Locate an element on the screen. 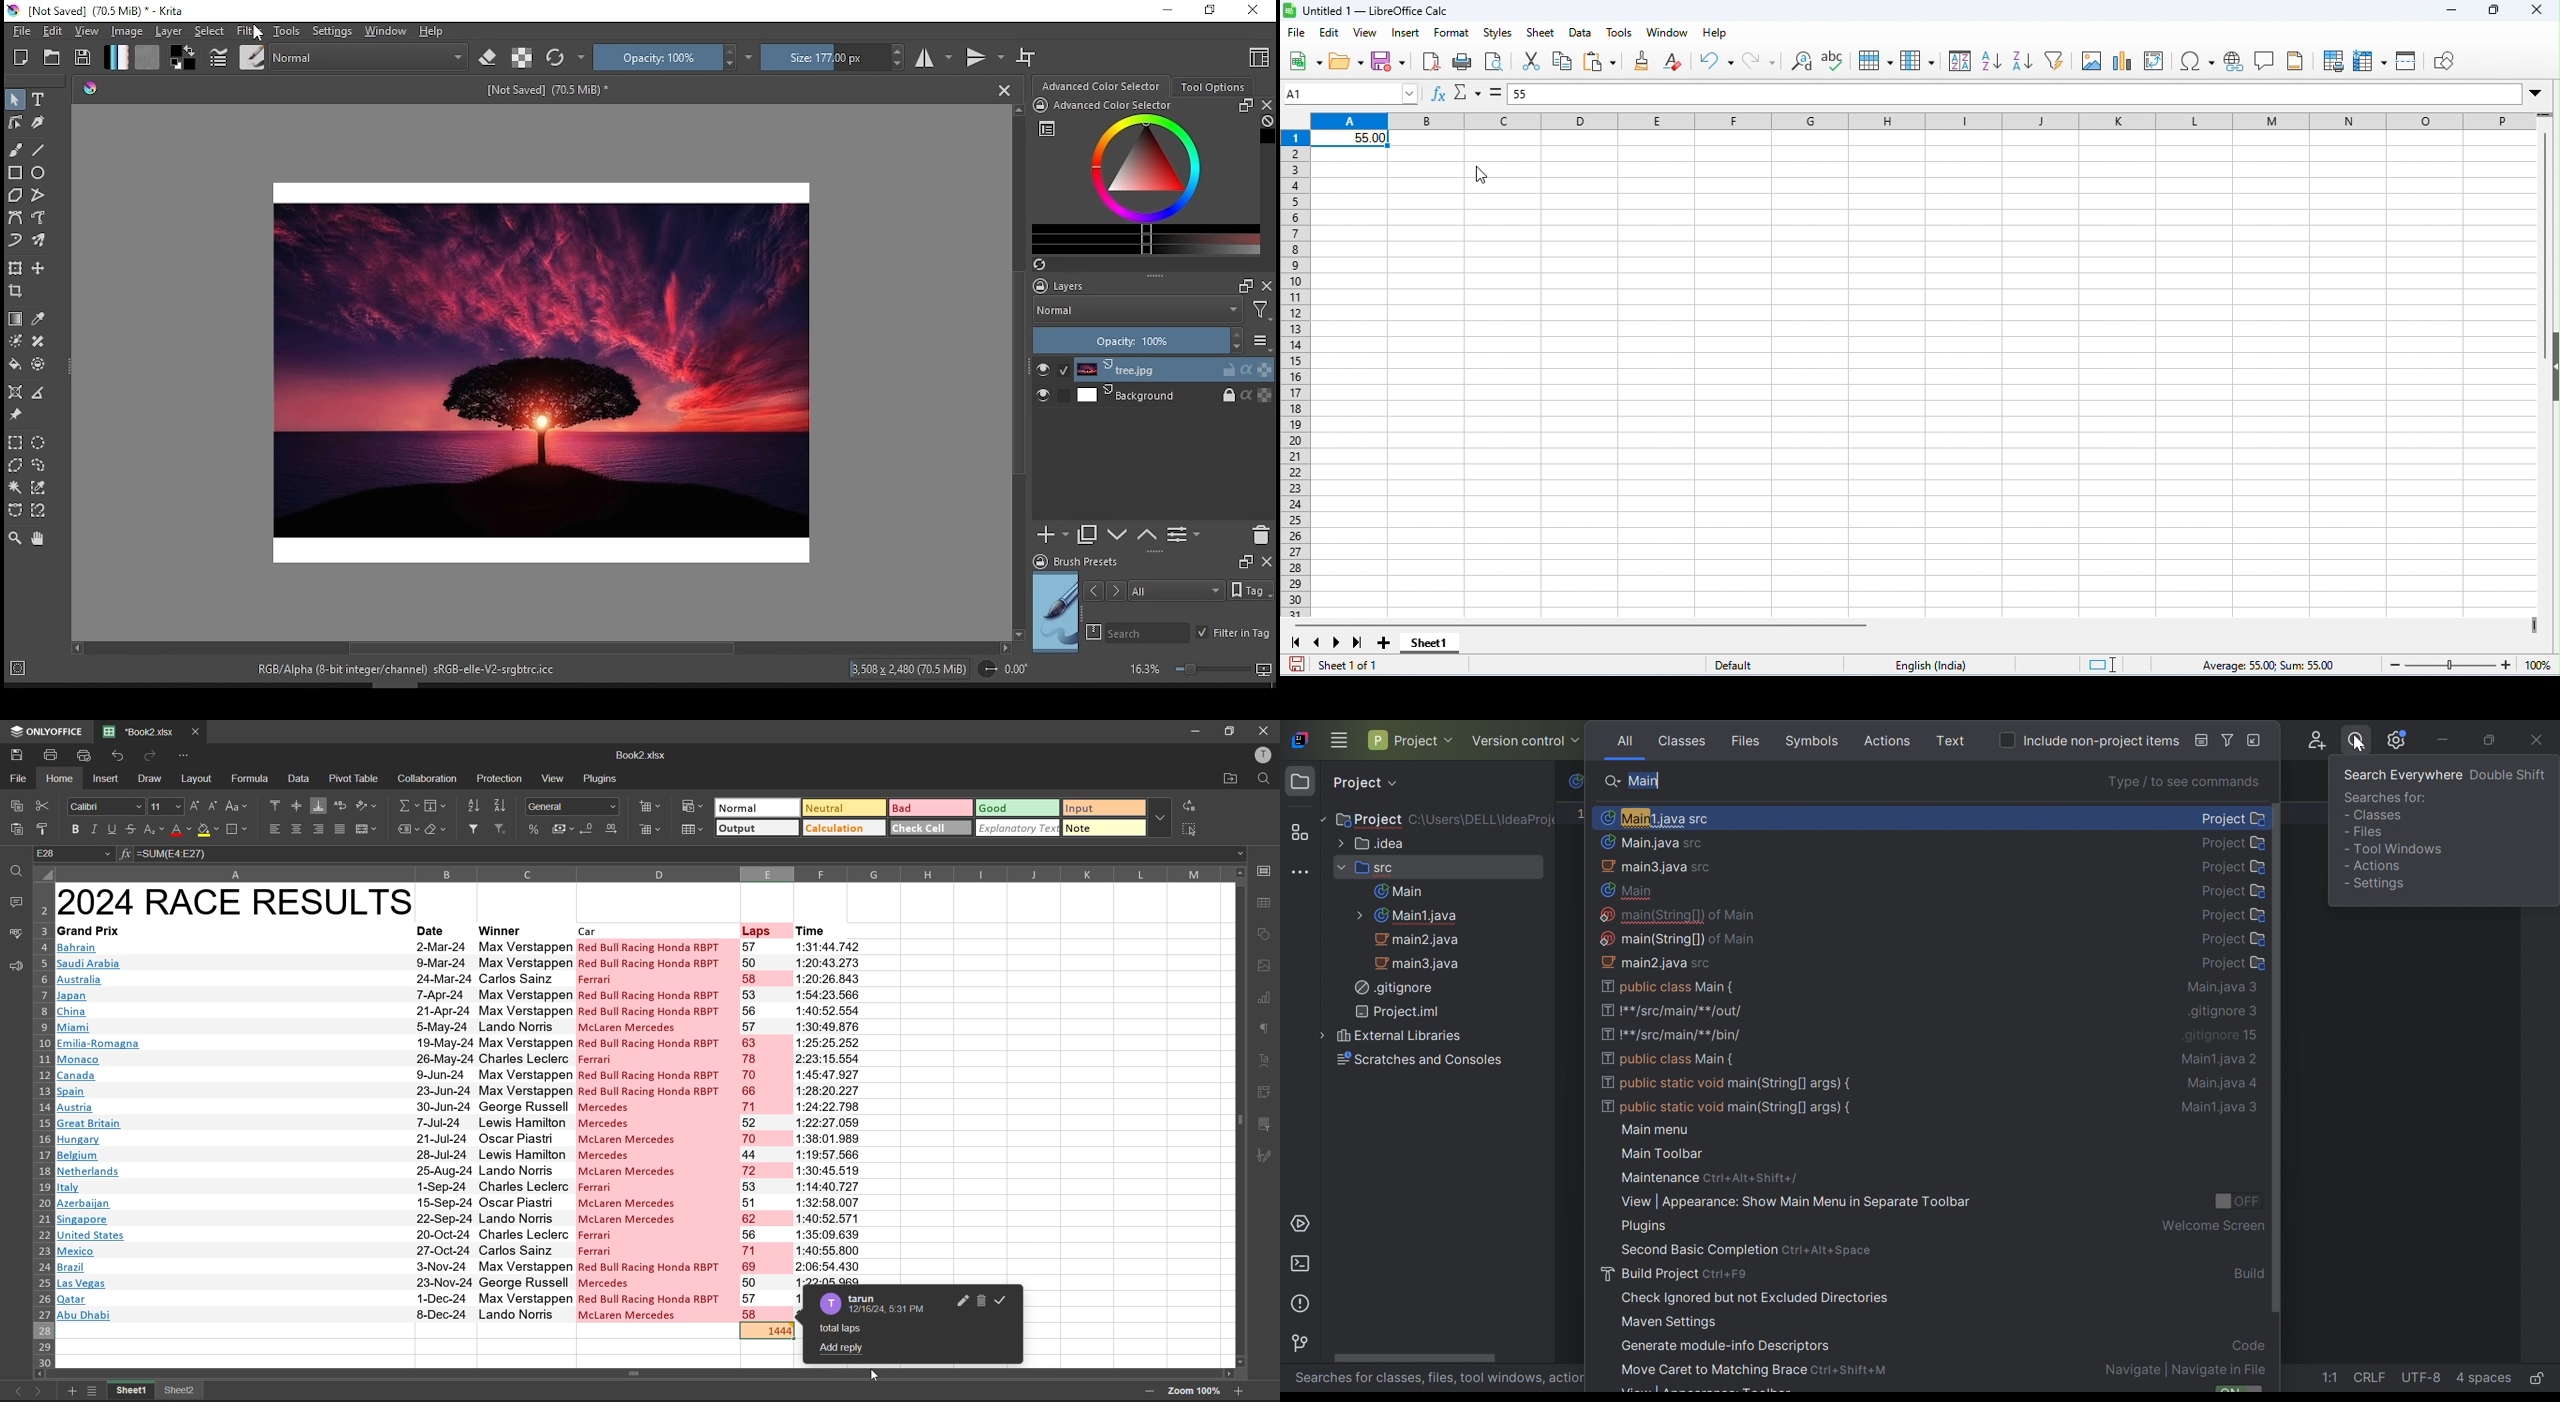  commentator name and timestamp is located at coordinates (885, 1304).